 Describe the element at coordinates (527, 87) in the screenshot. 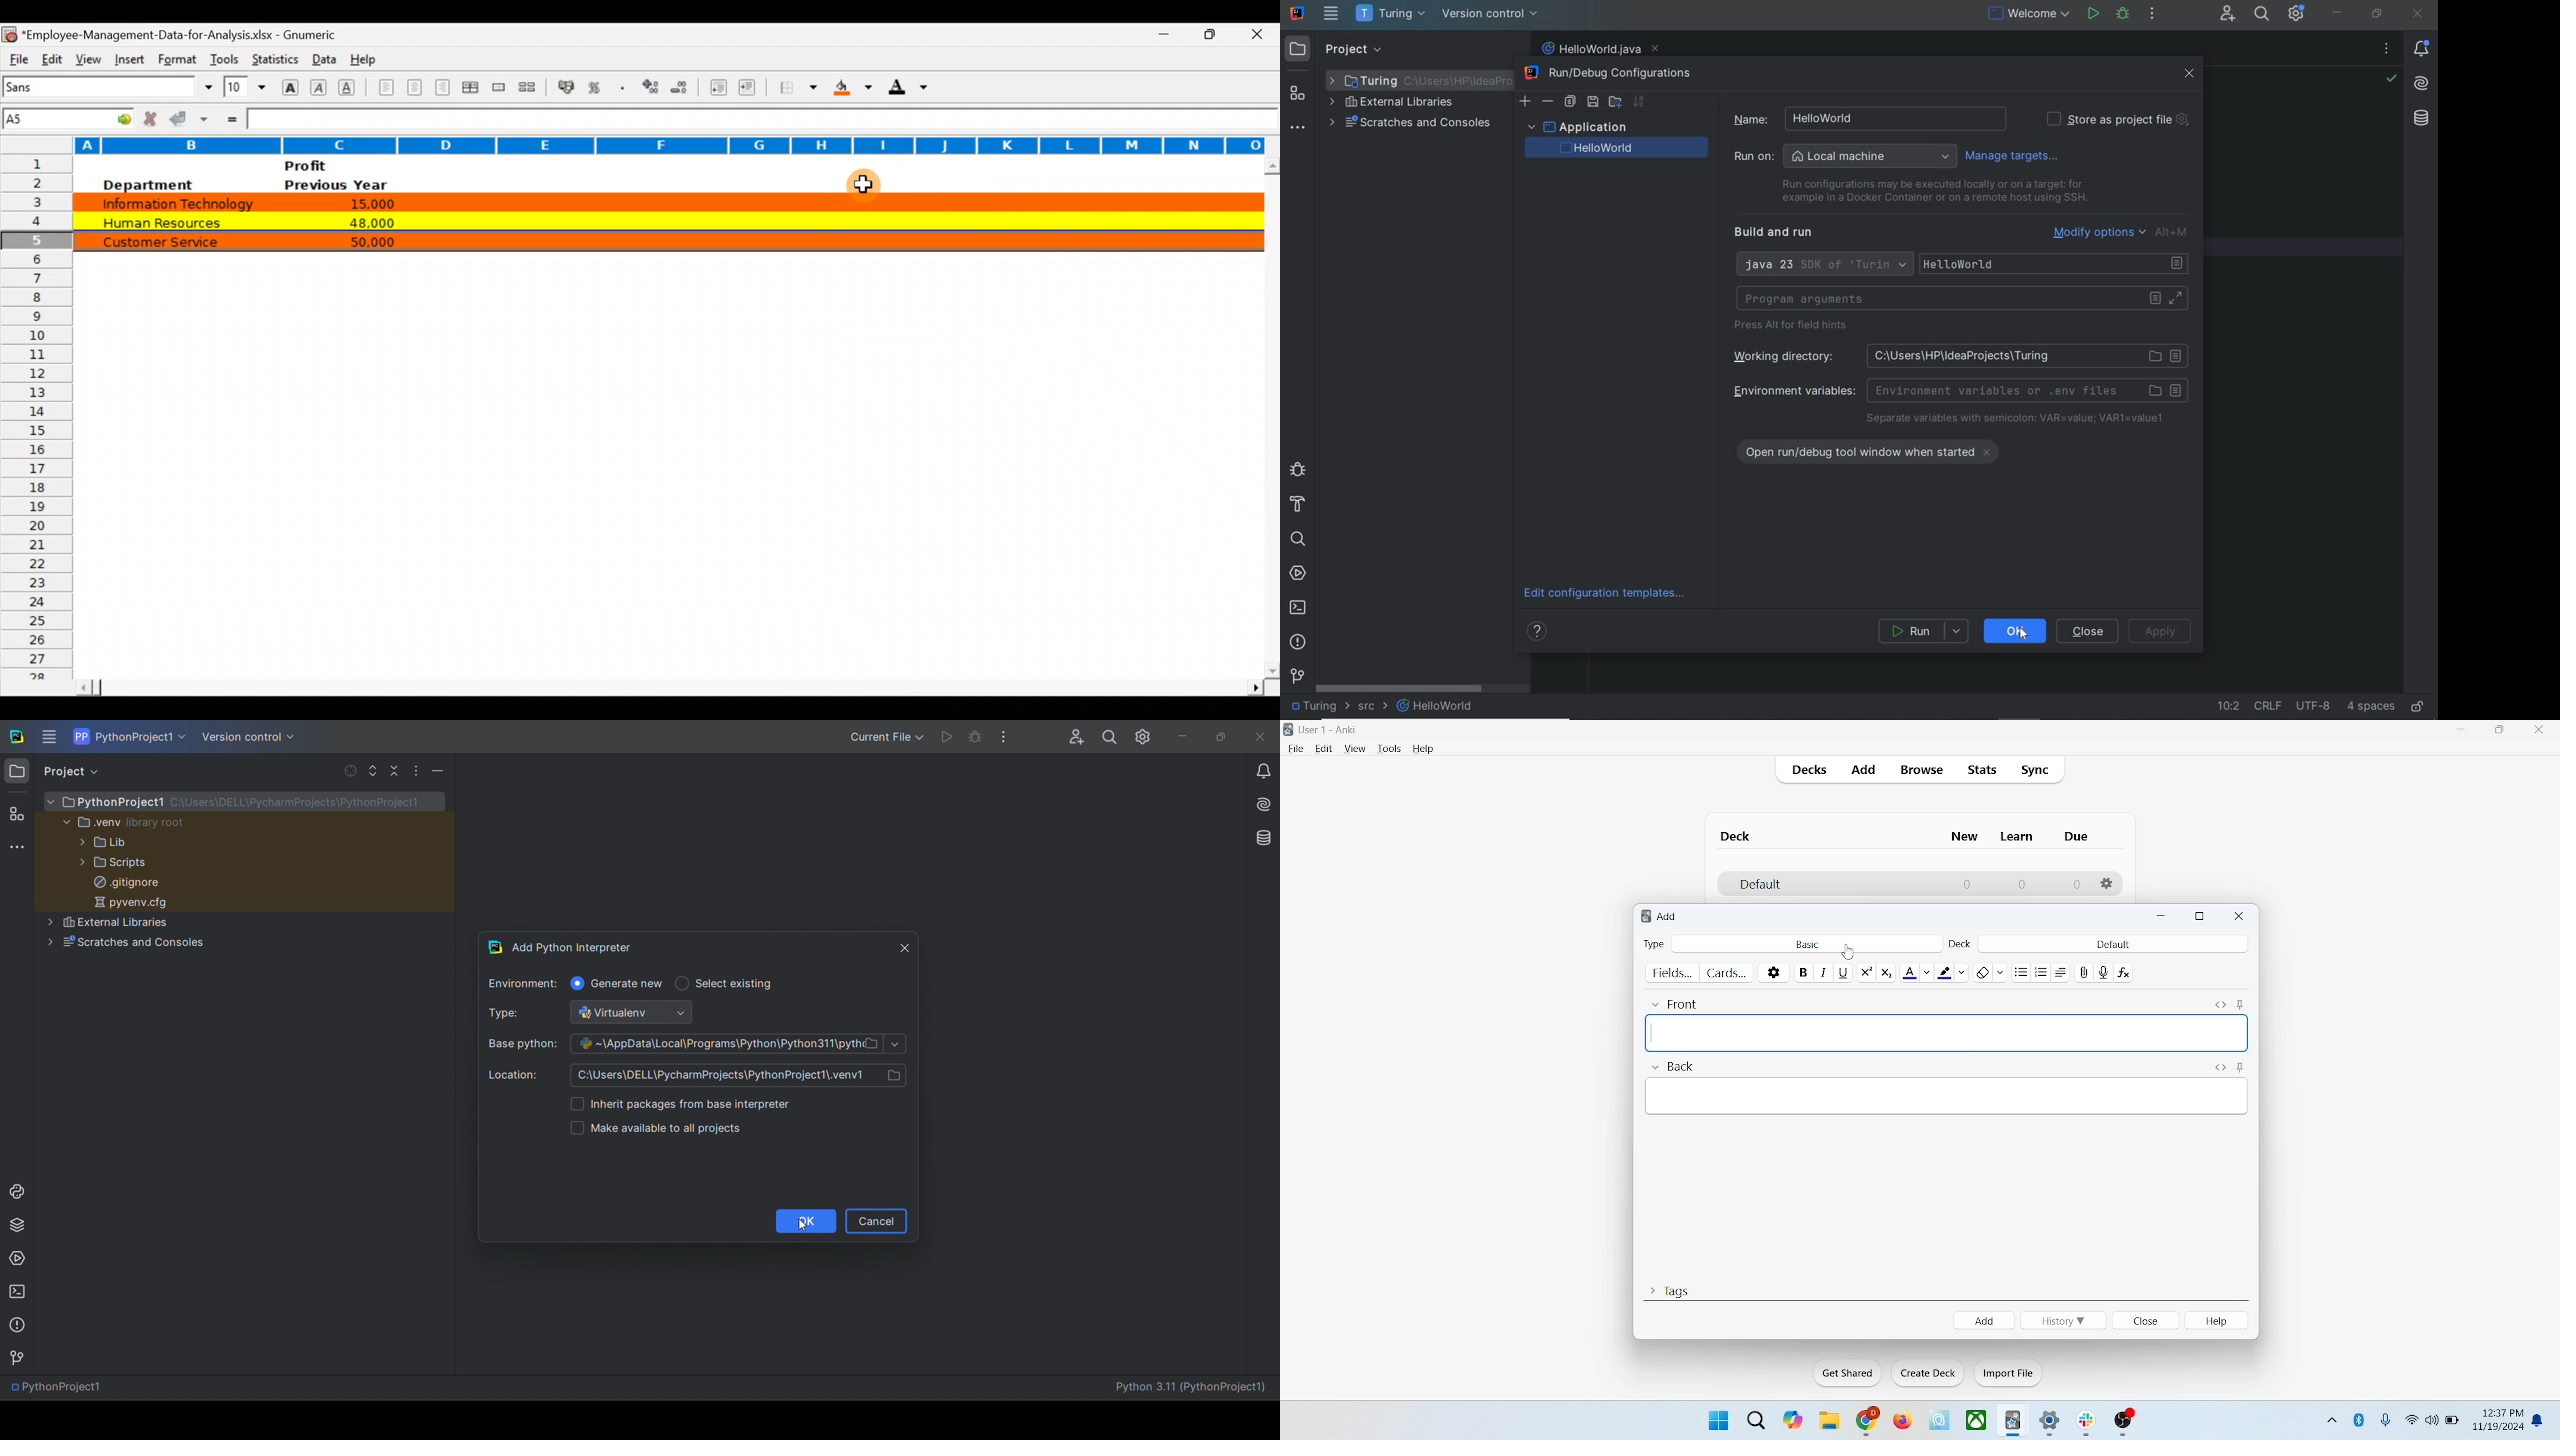

I see `Split merged range of cells` at that location.